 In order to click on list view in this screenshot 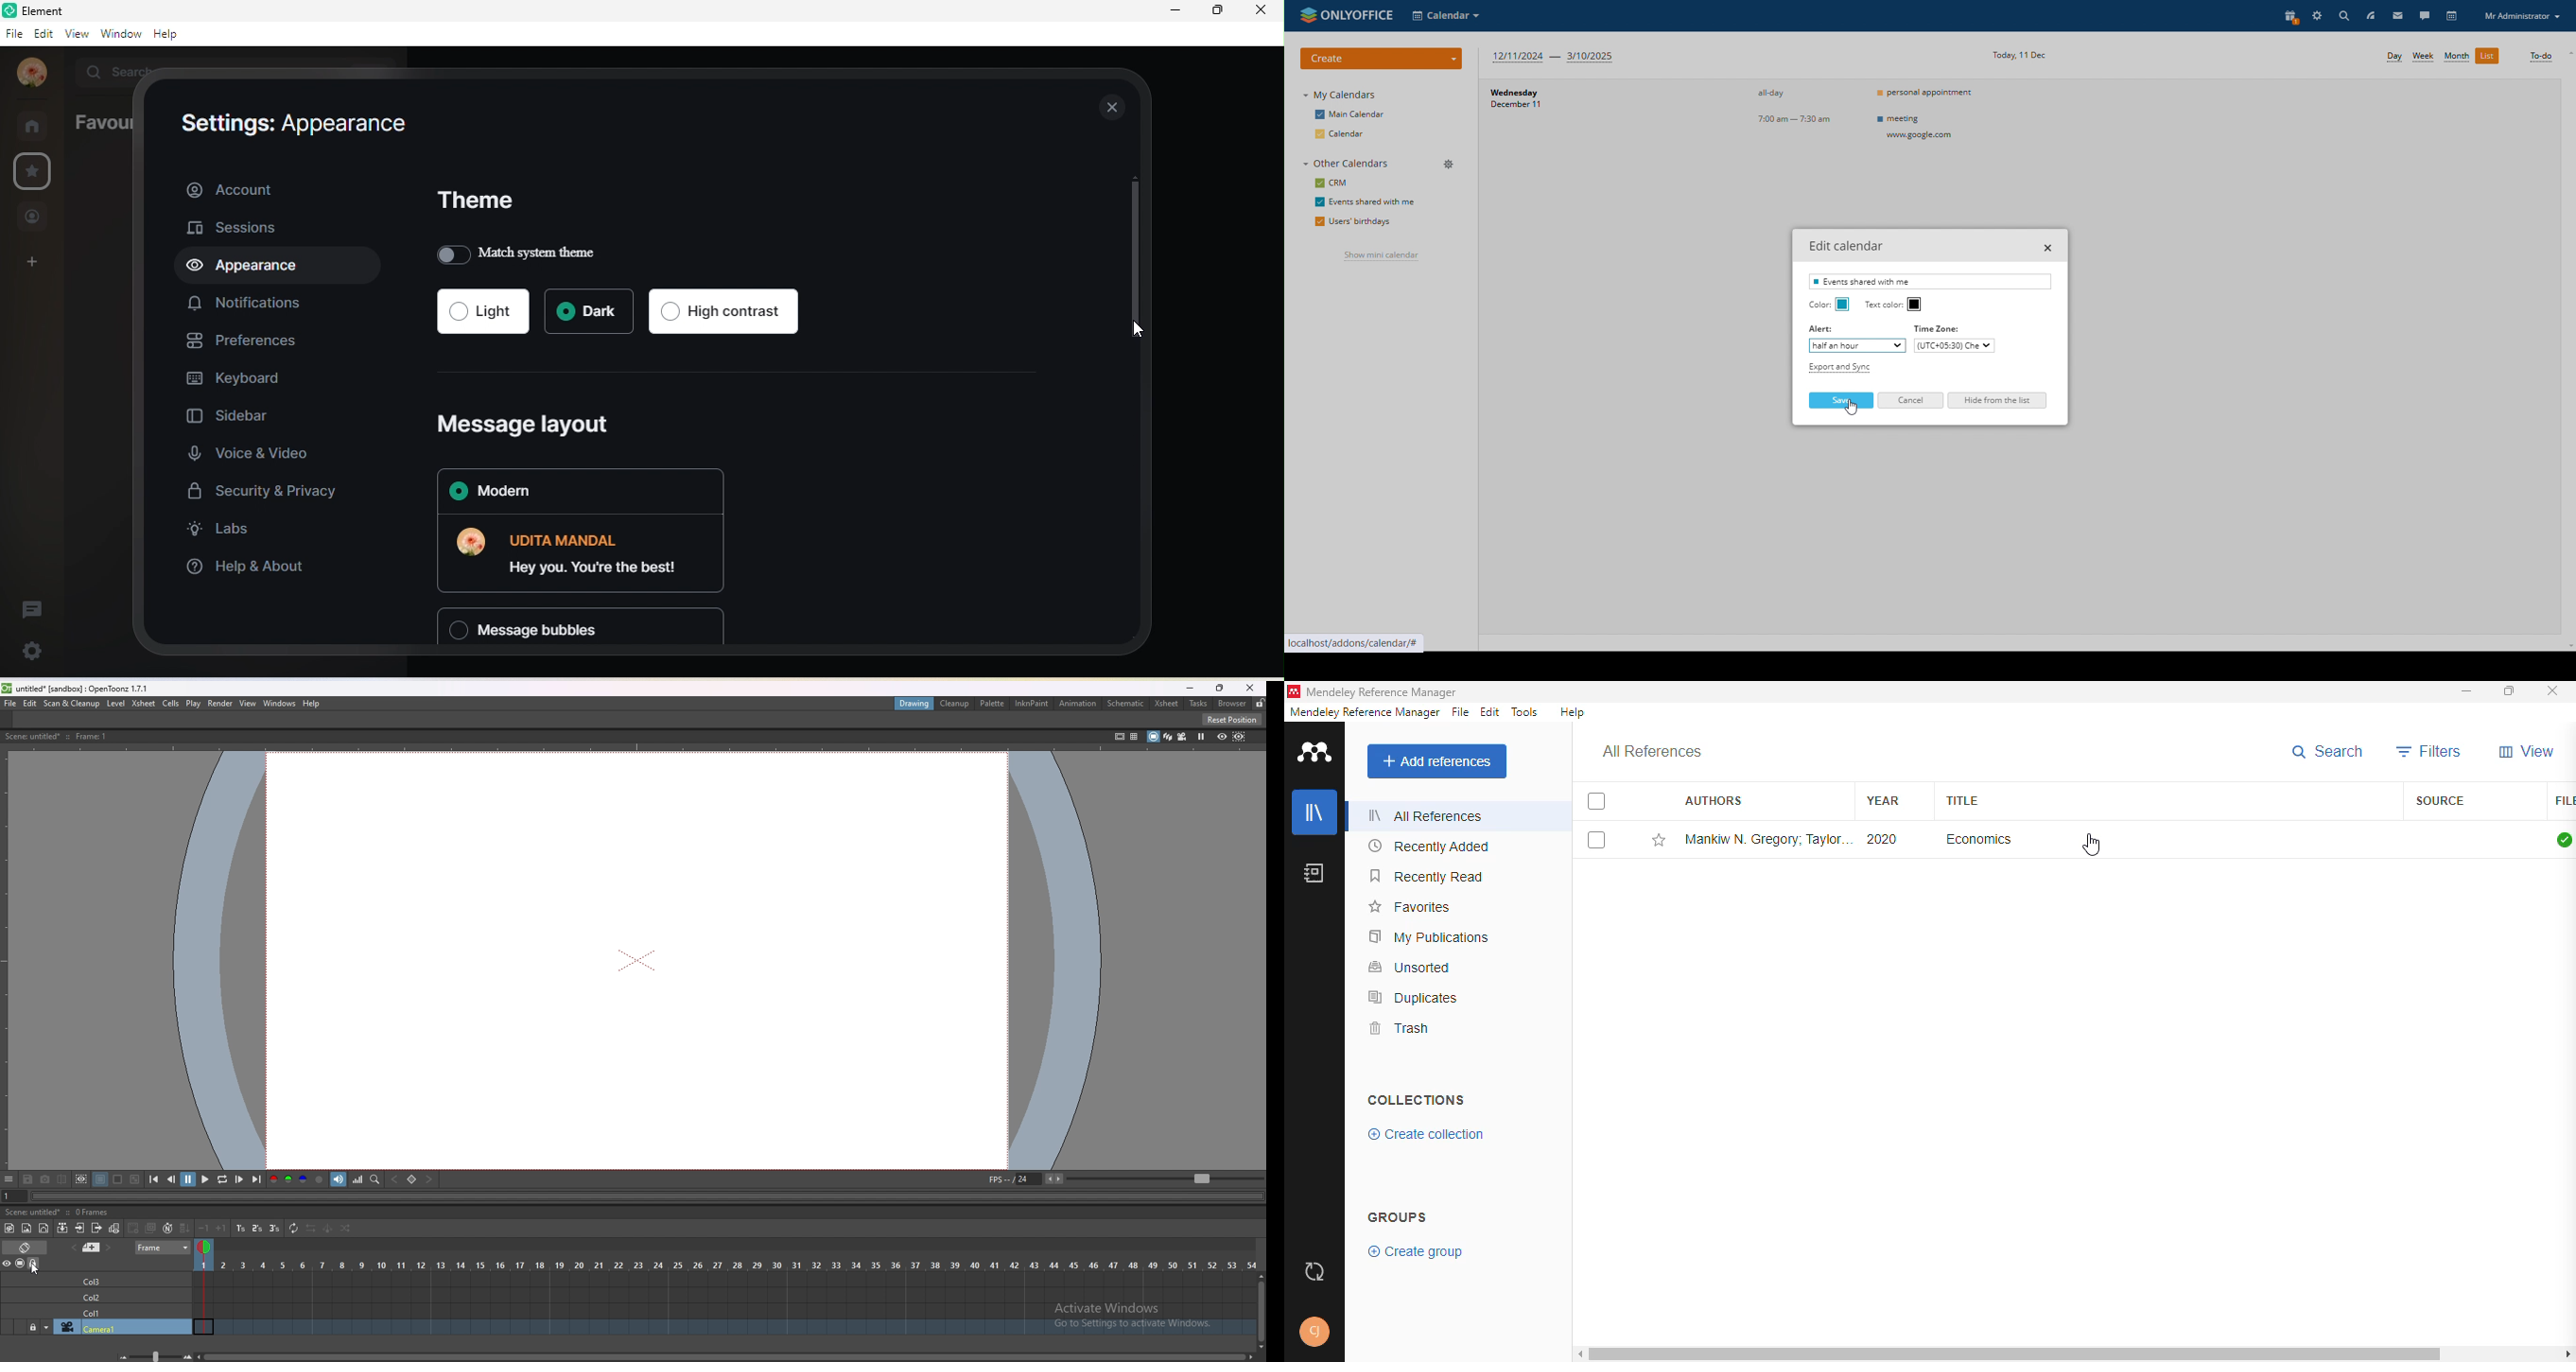, I will do `click(2487, 55)`.